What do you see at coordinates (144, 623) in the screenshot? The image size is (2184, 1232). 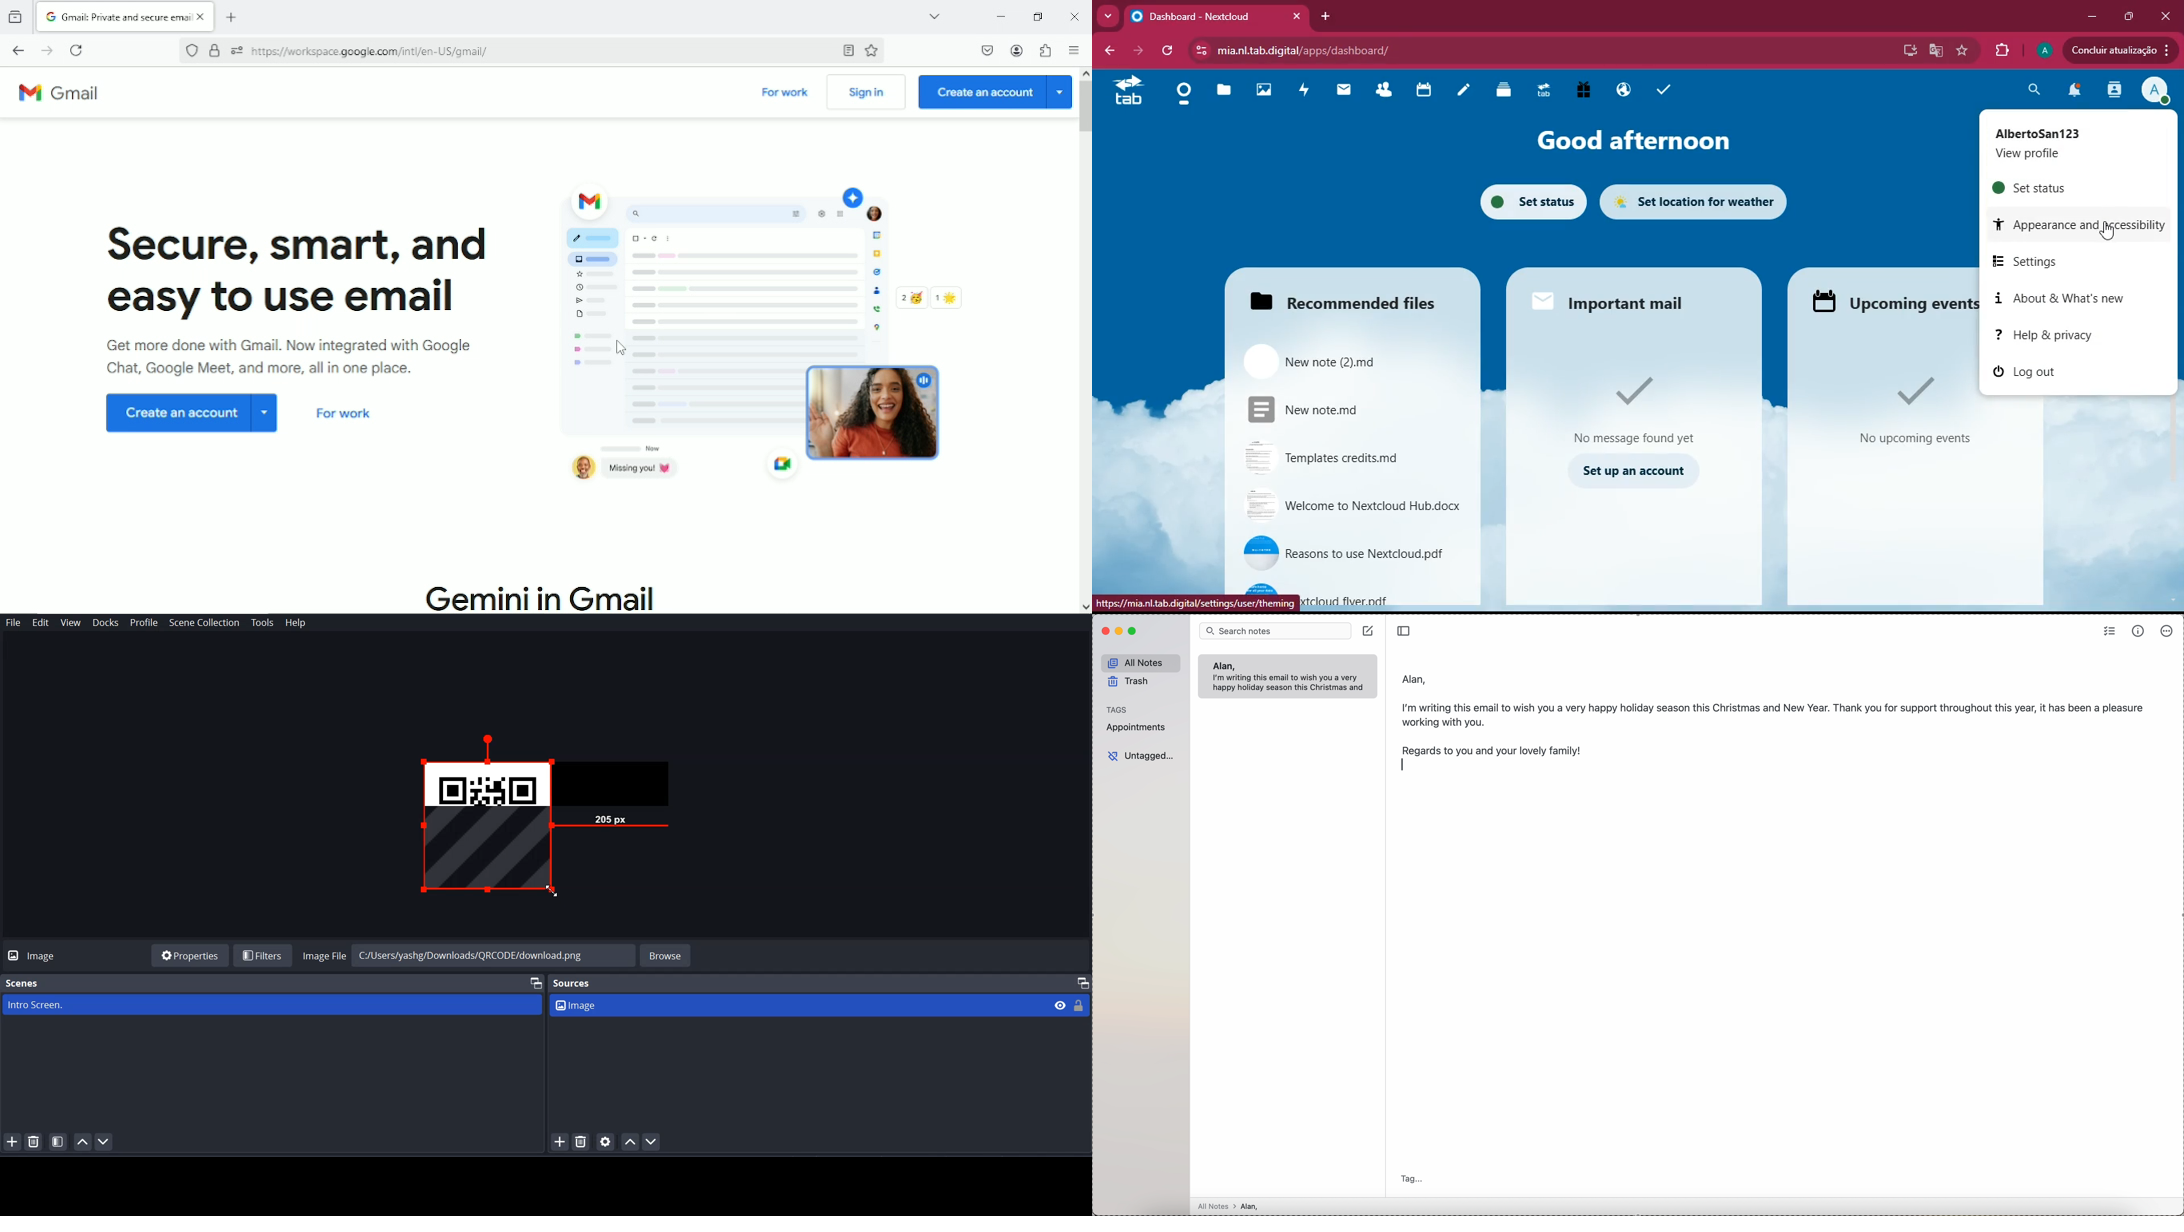 I see `Profile` at bounding box center [144, 623].